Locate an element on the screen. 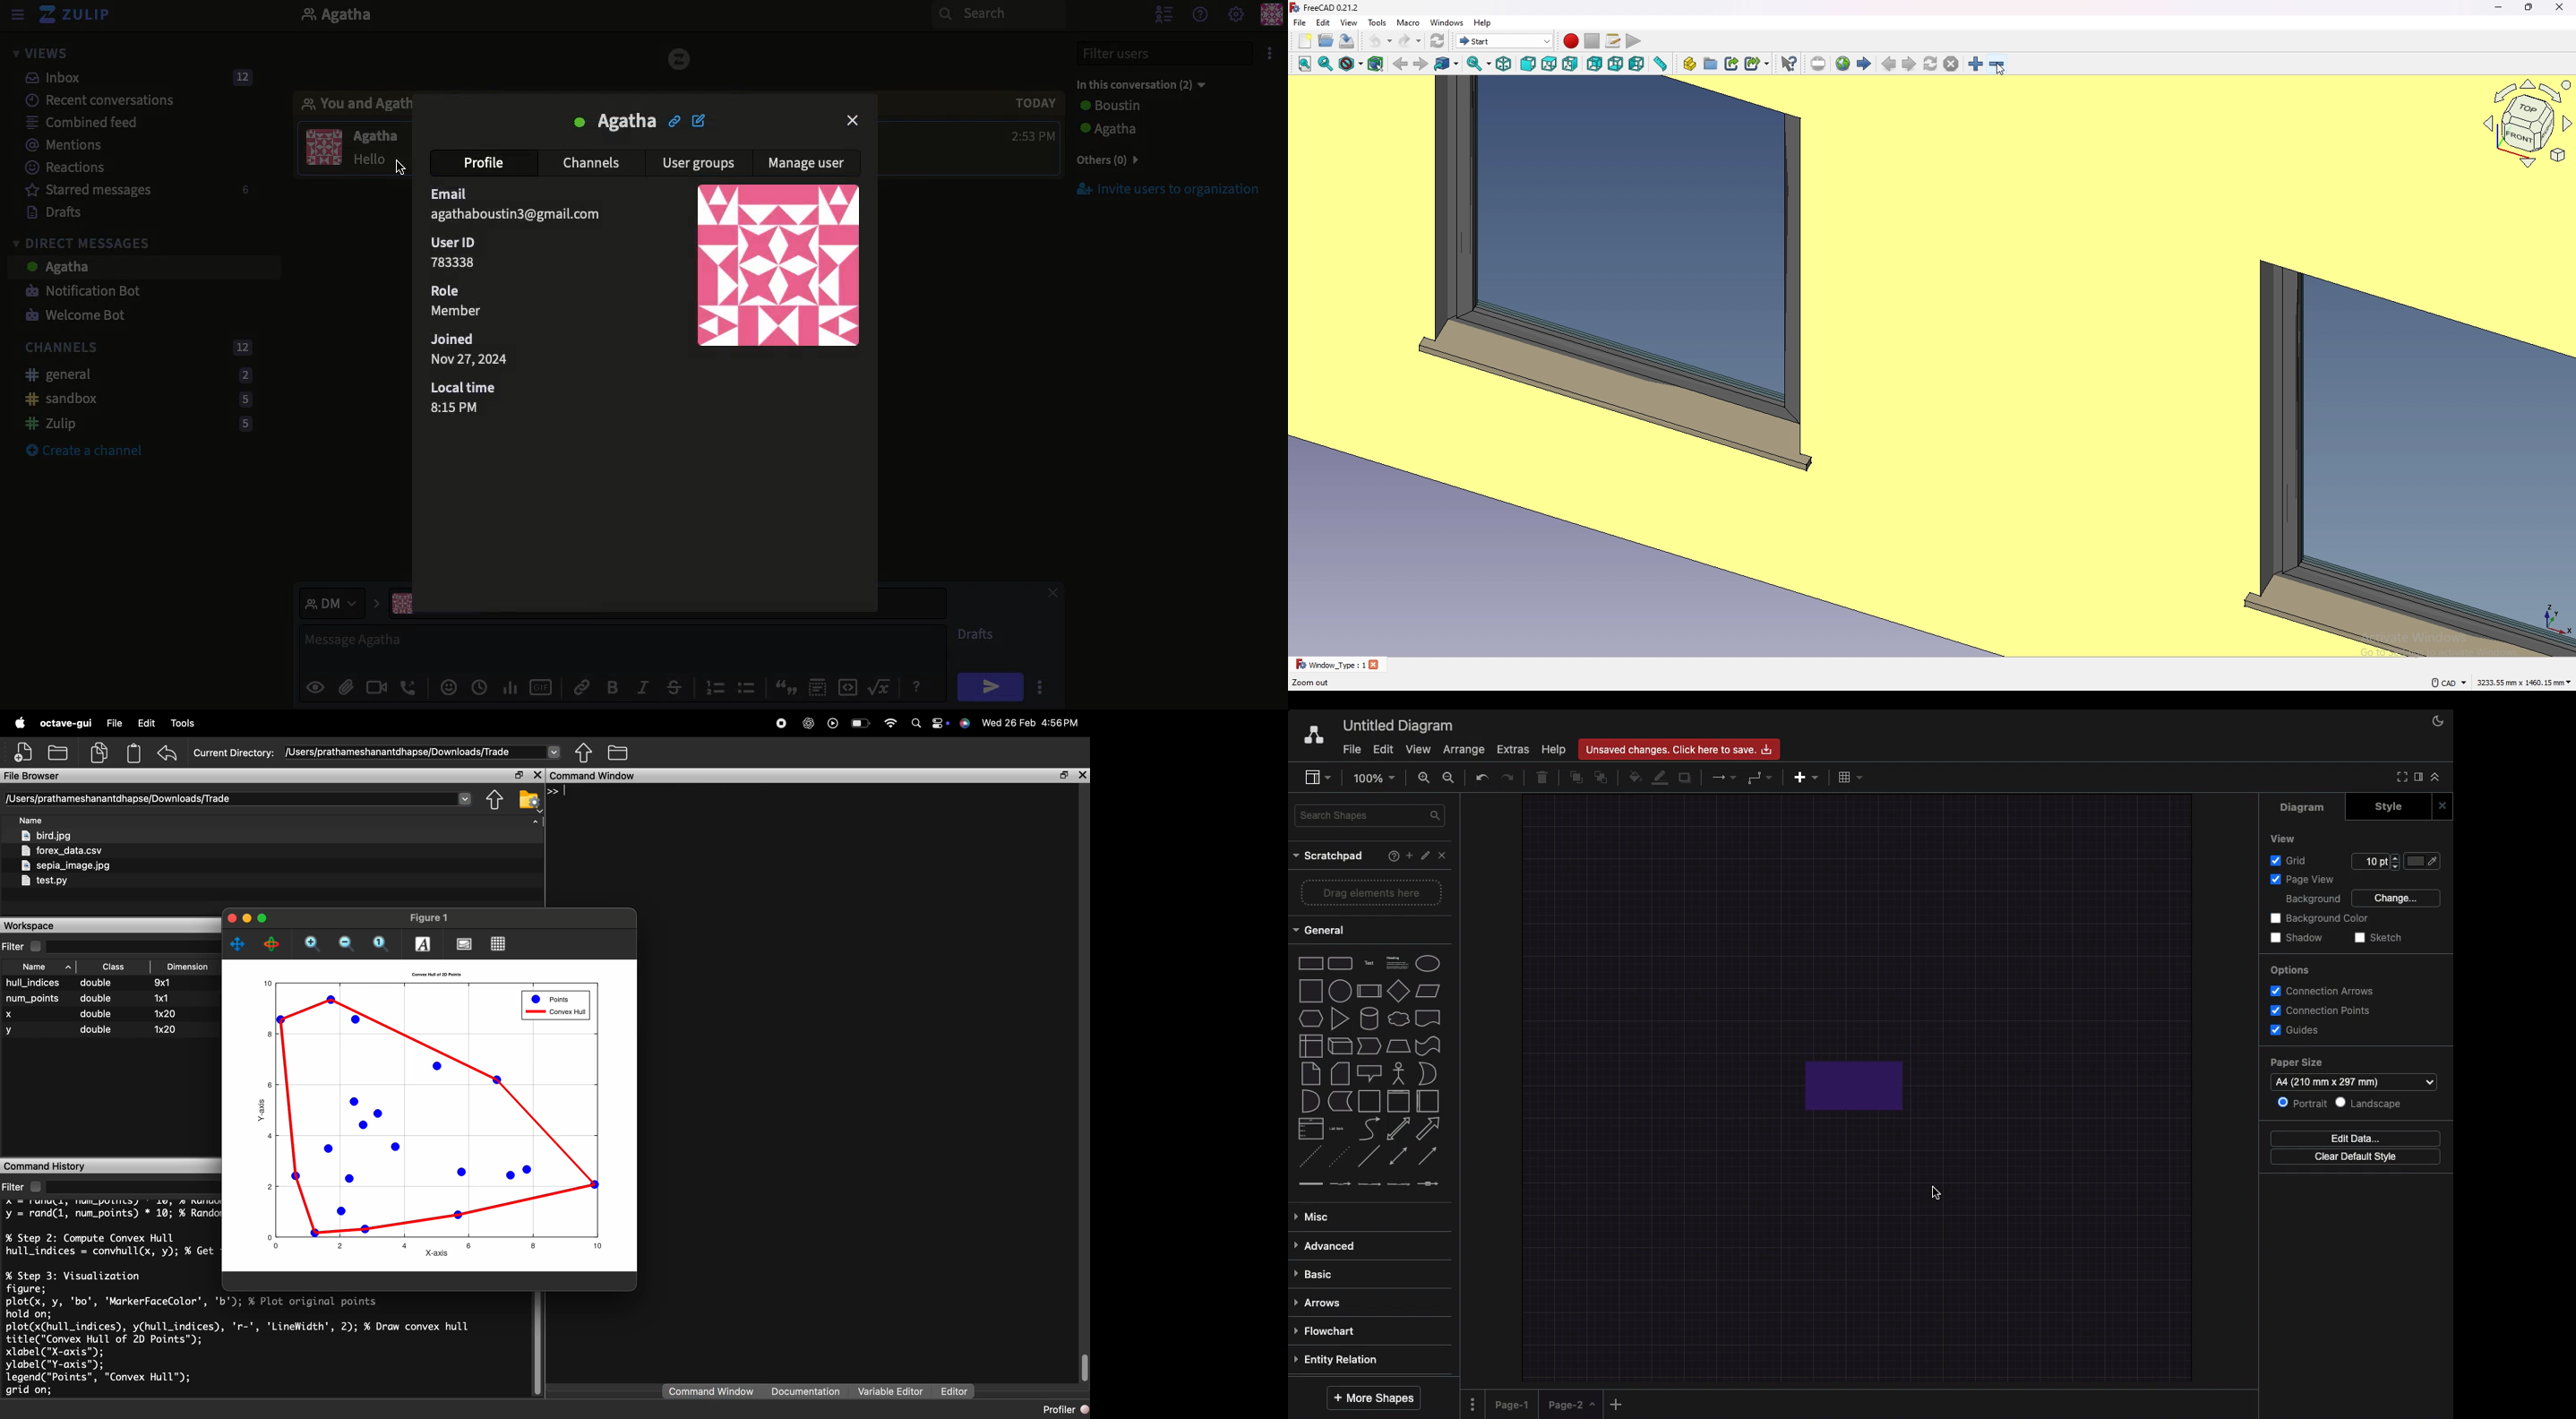 The width and height of the screenshot is (2576, 1428). Options is located at coordinates (1473, 1399).